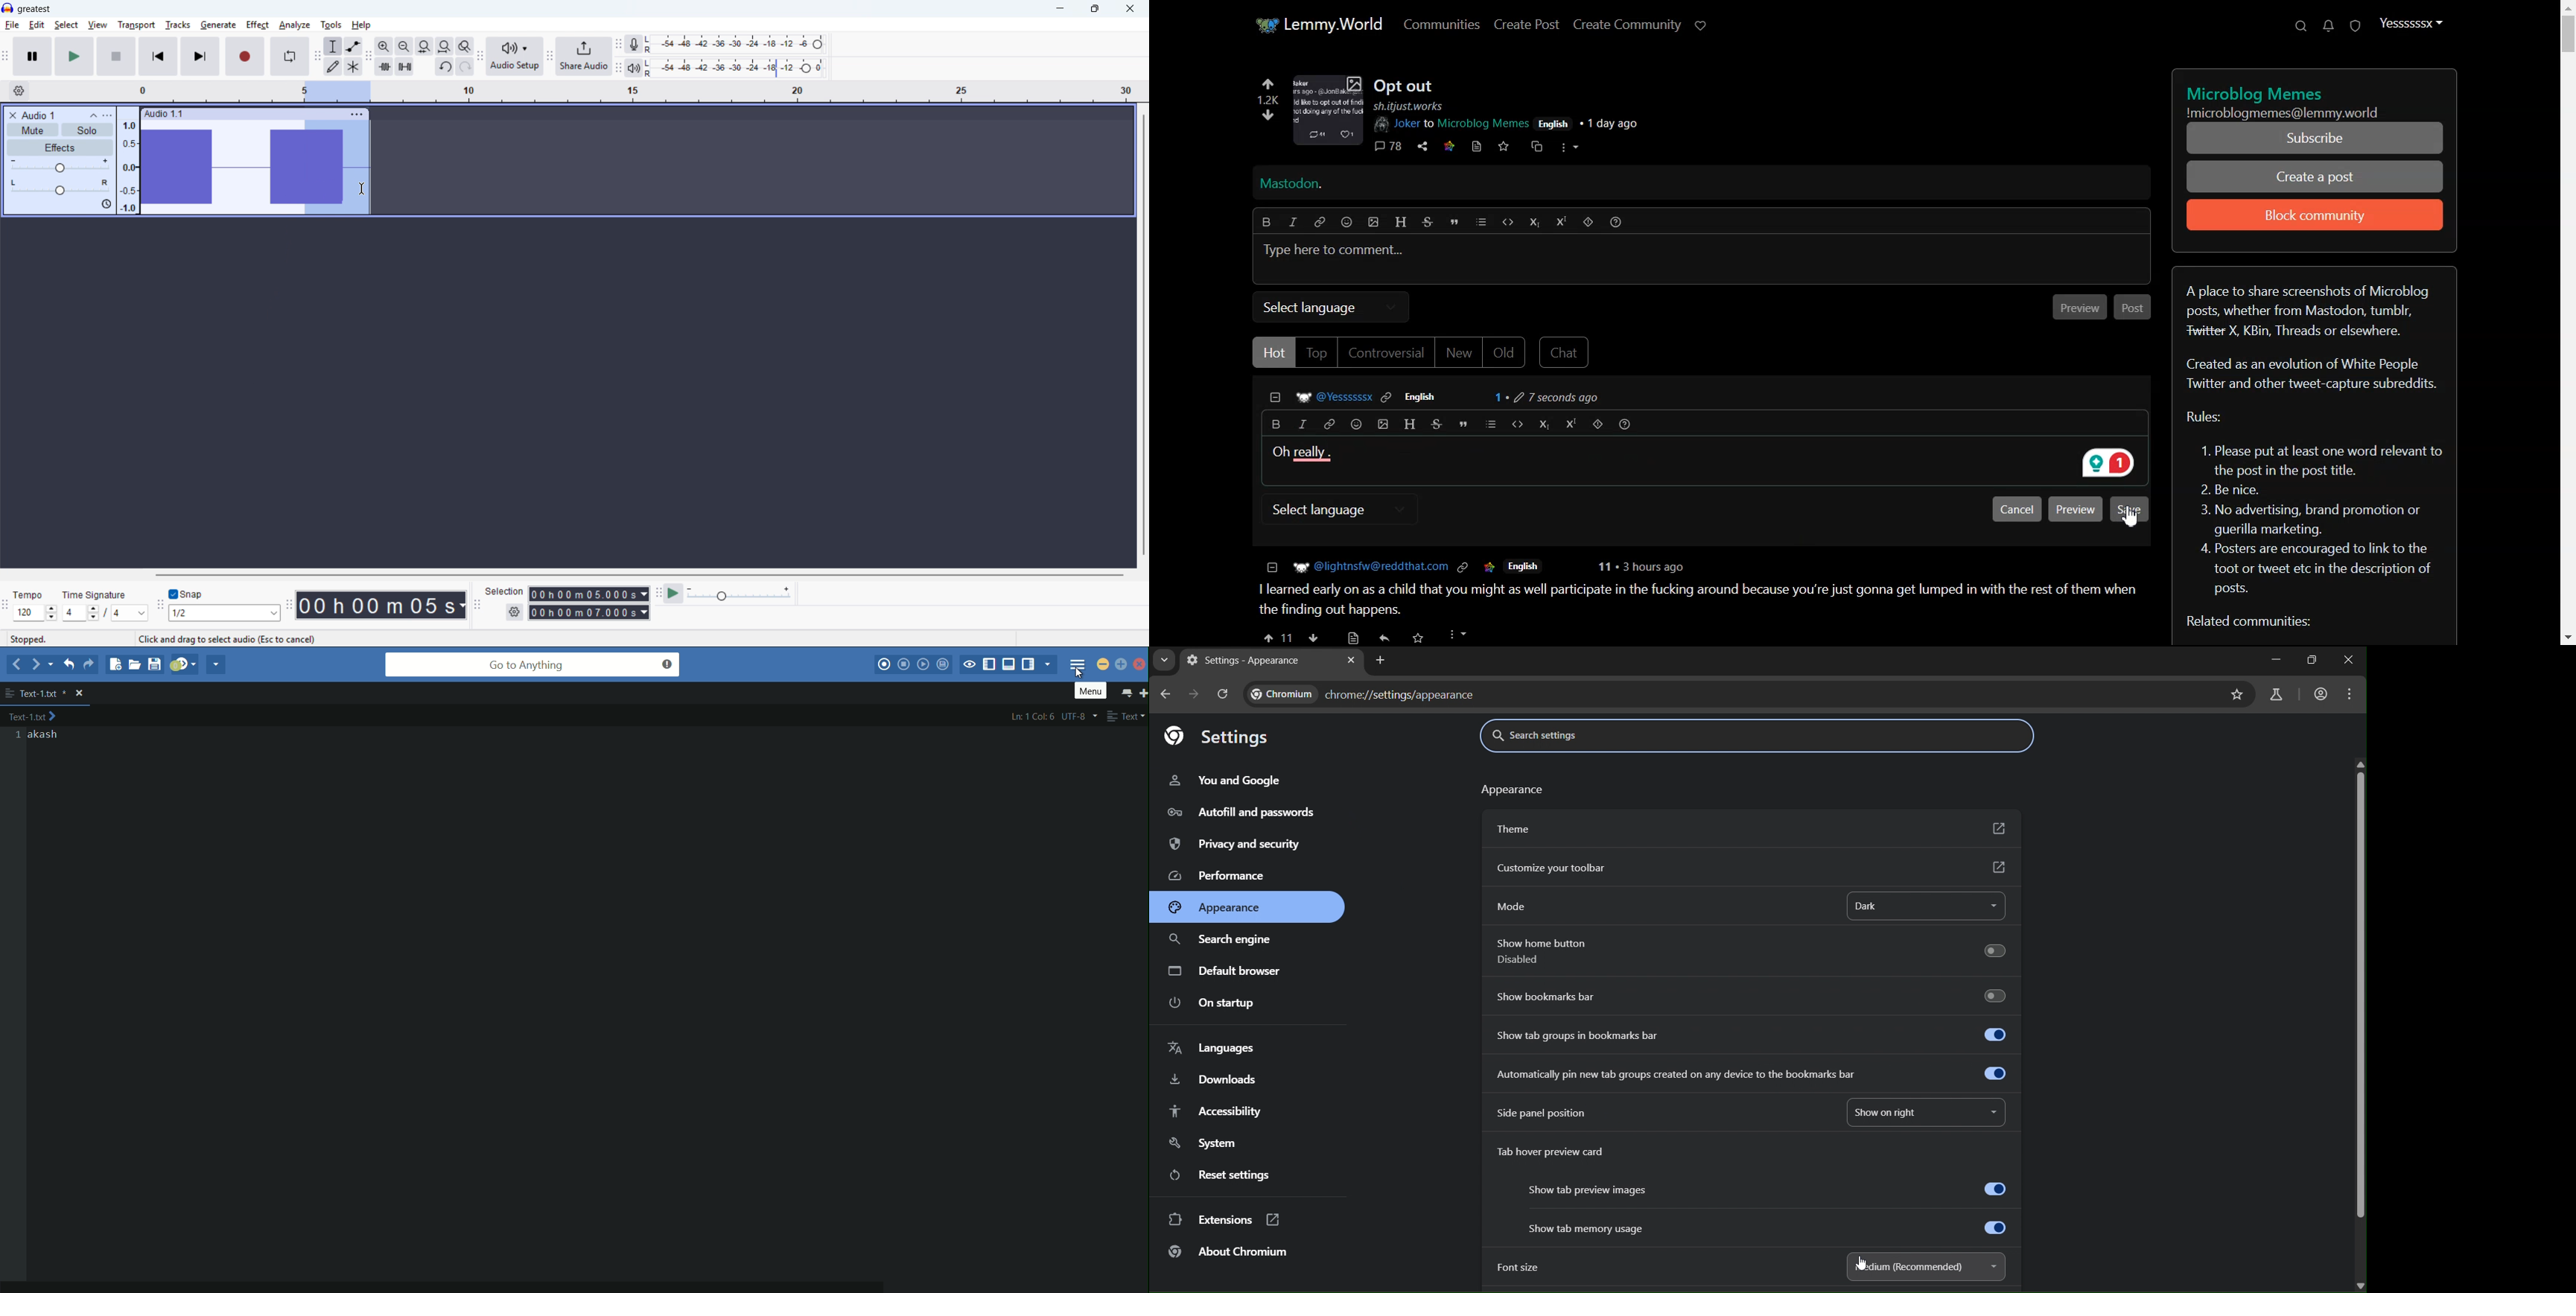 The height and width of the screenshot is (1316, 2576). I want to click on menu, so click(2352, 693).